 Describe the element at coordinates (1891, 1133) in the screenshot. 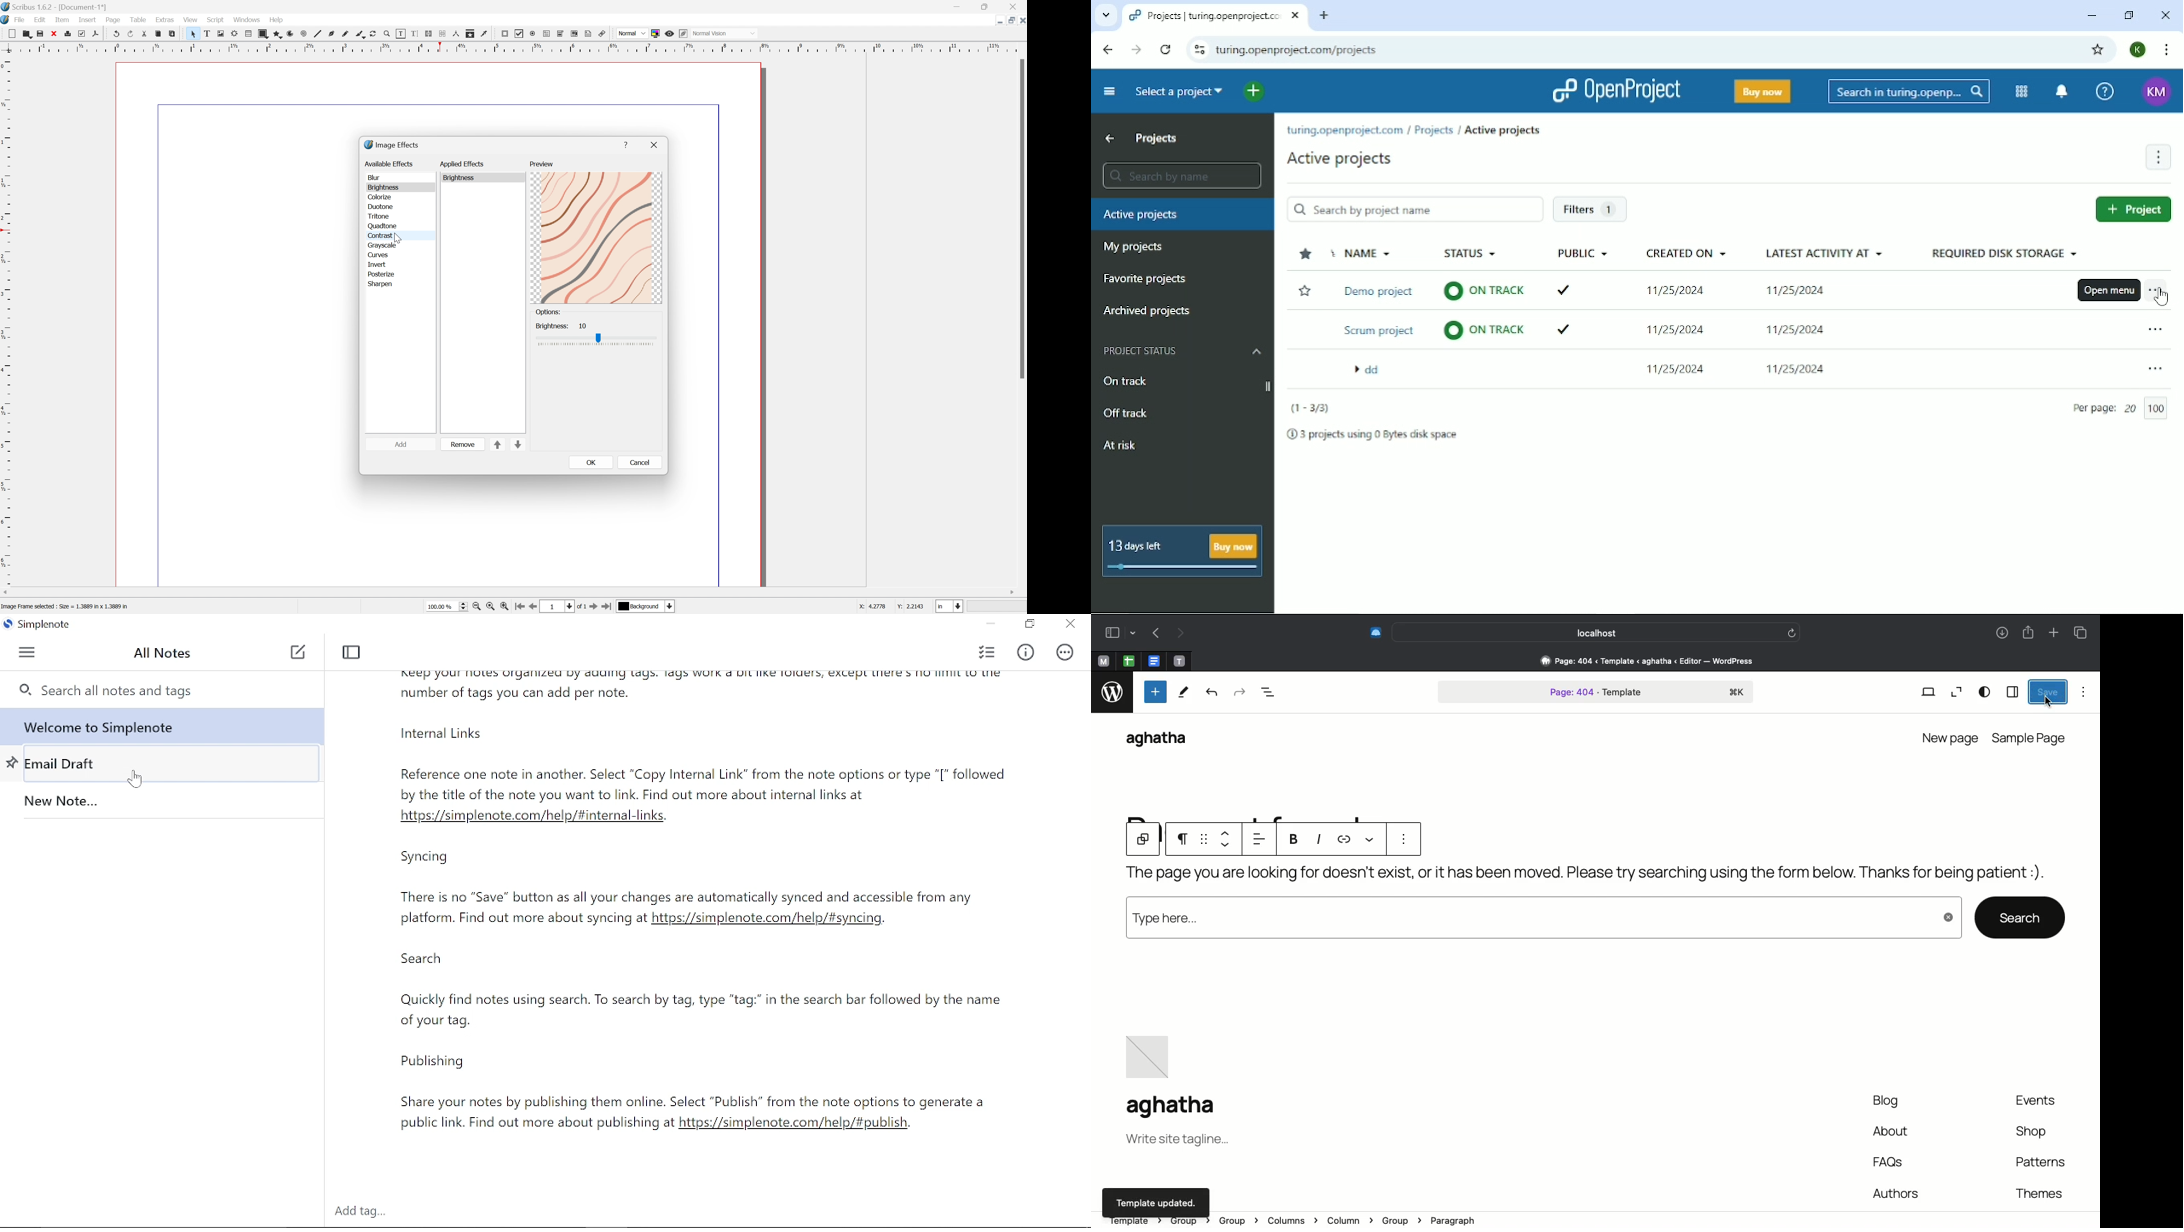

I see `About` at that location.